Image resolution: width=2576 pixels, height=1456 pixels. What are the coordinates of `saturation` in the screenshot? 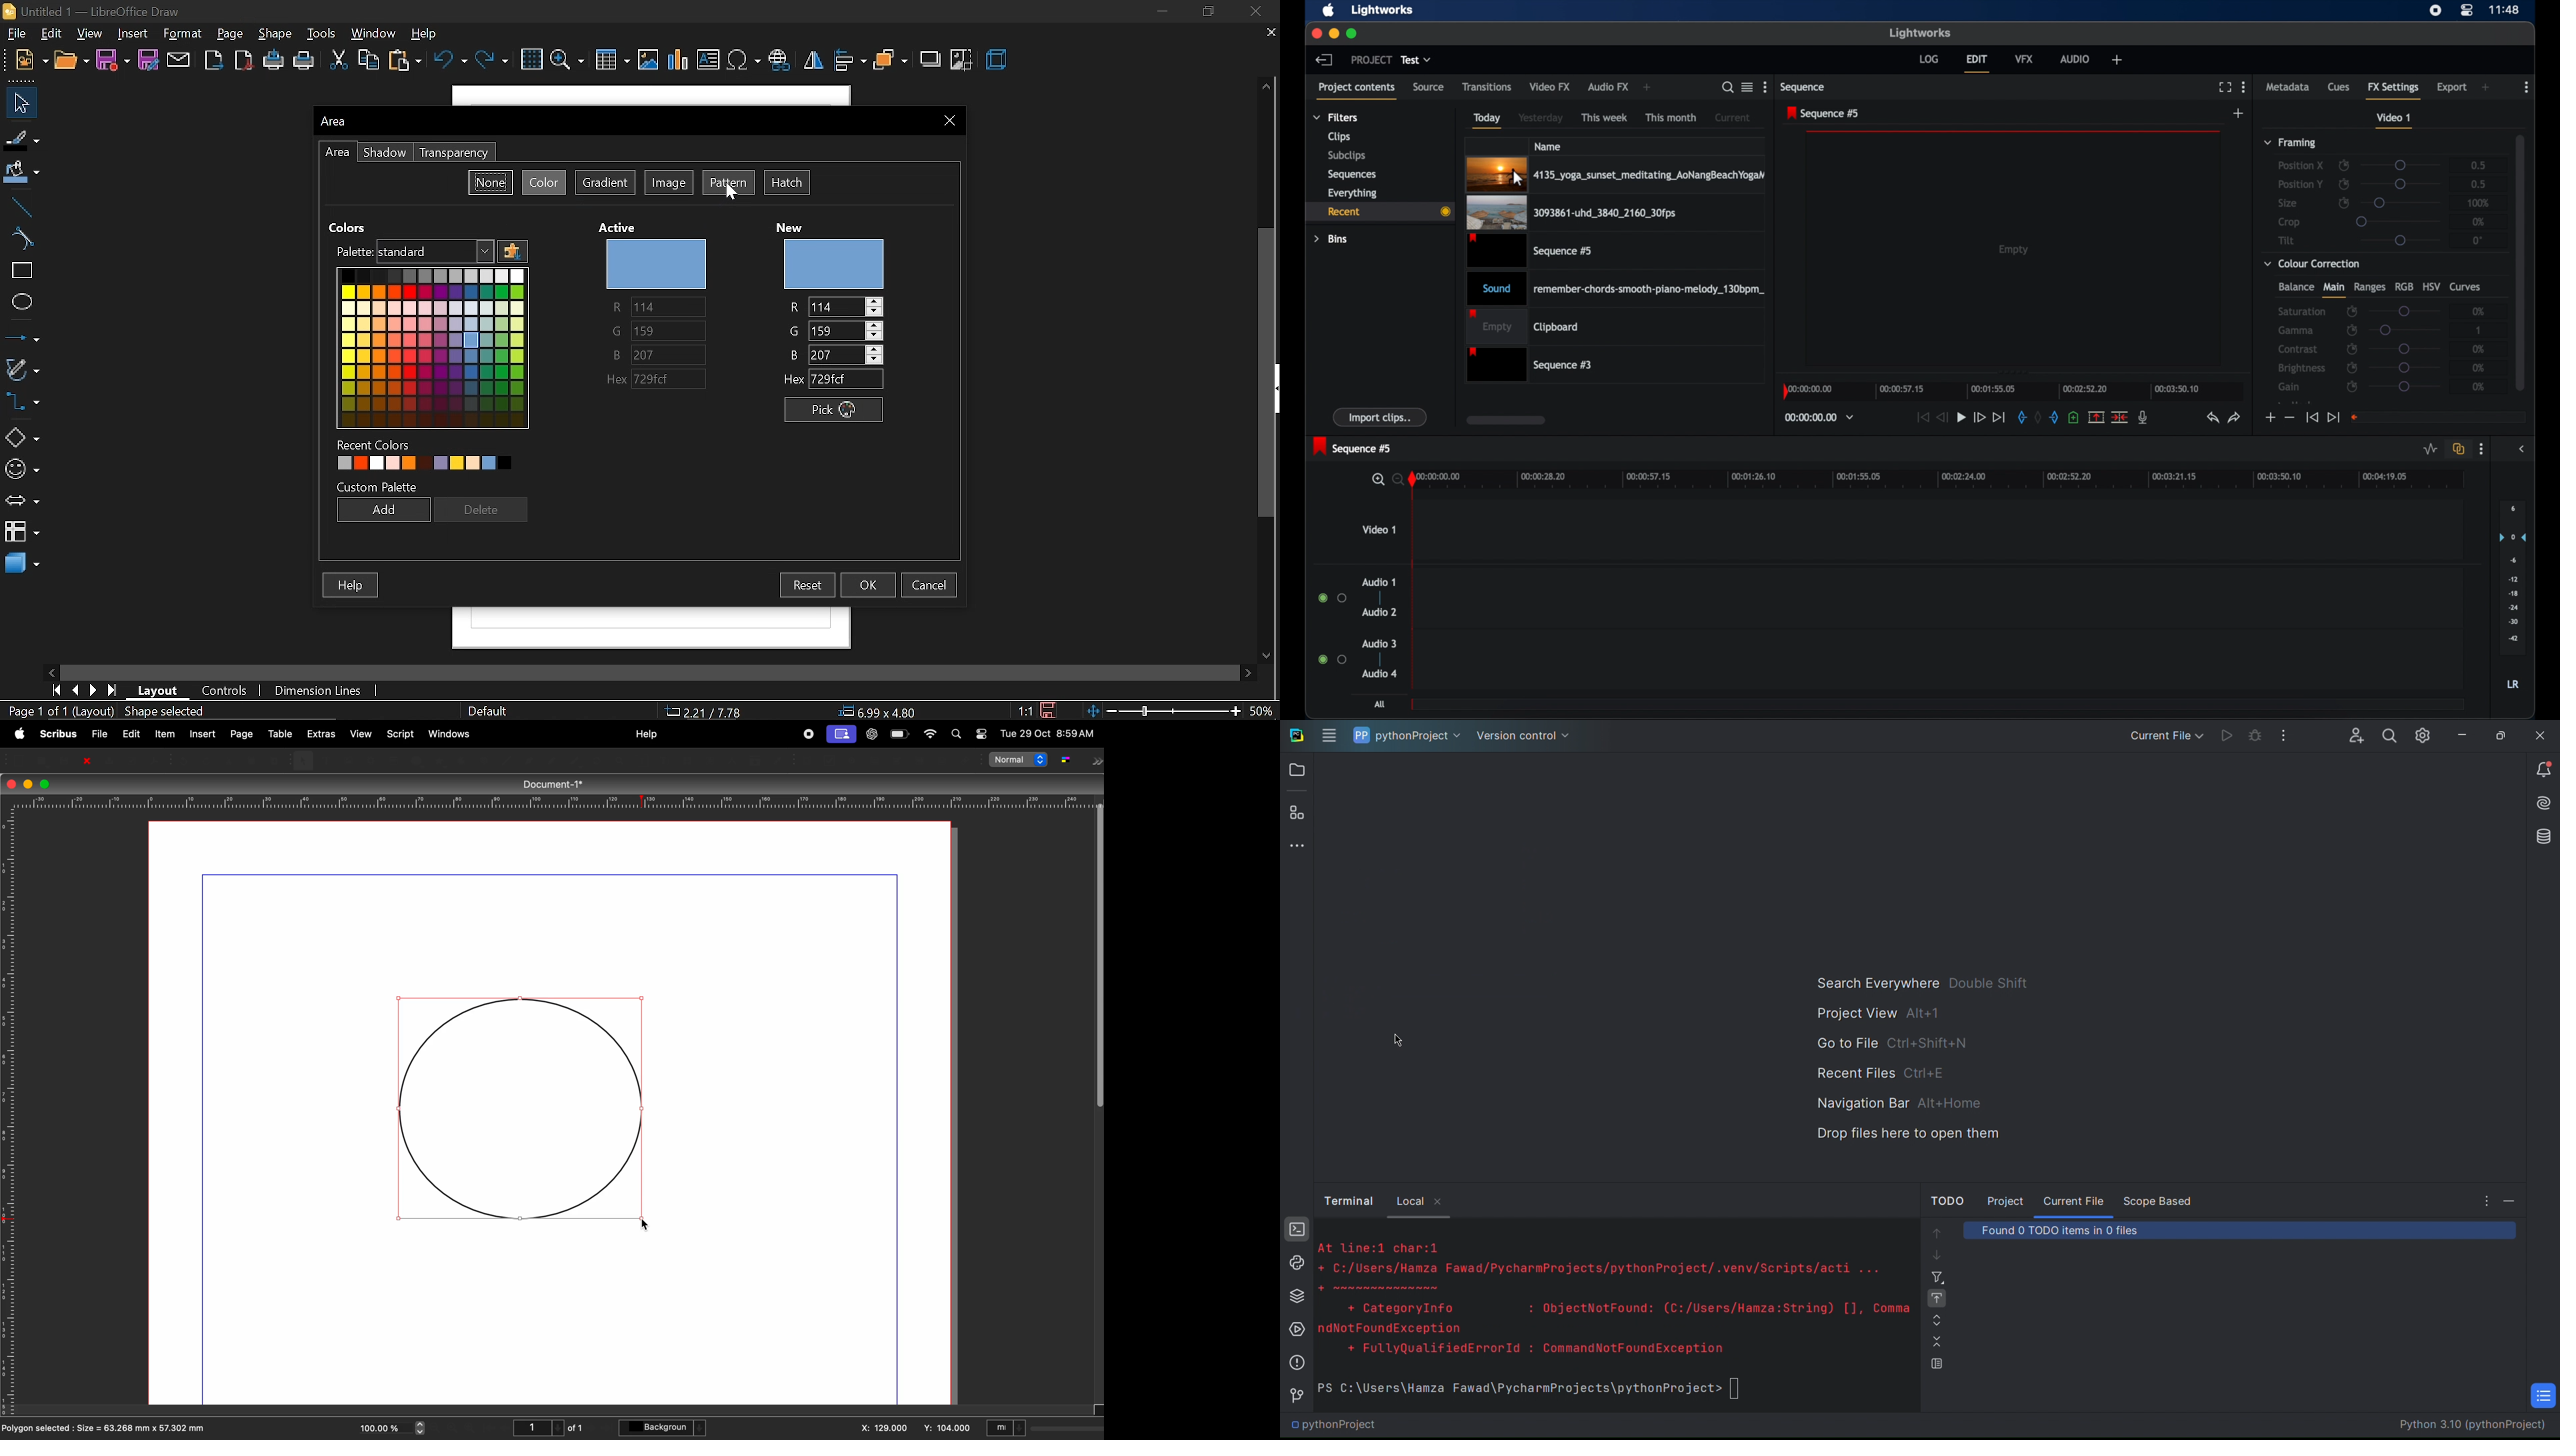 It's located at (2303, 311).